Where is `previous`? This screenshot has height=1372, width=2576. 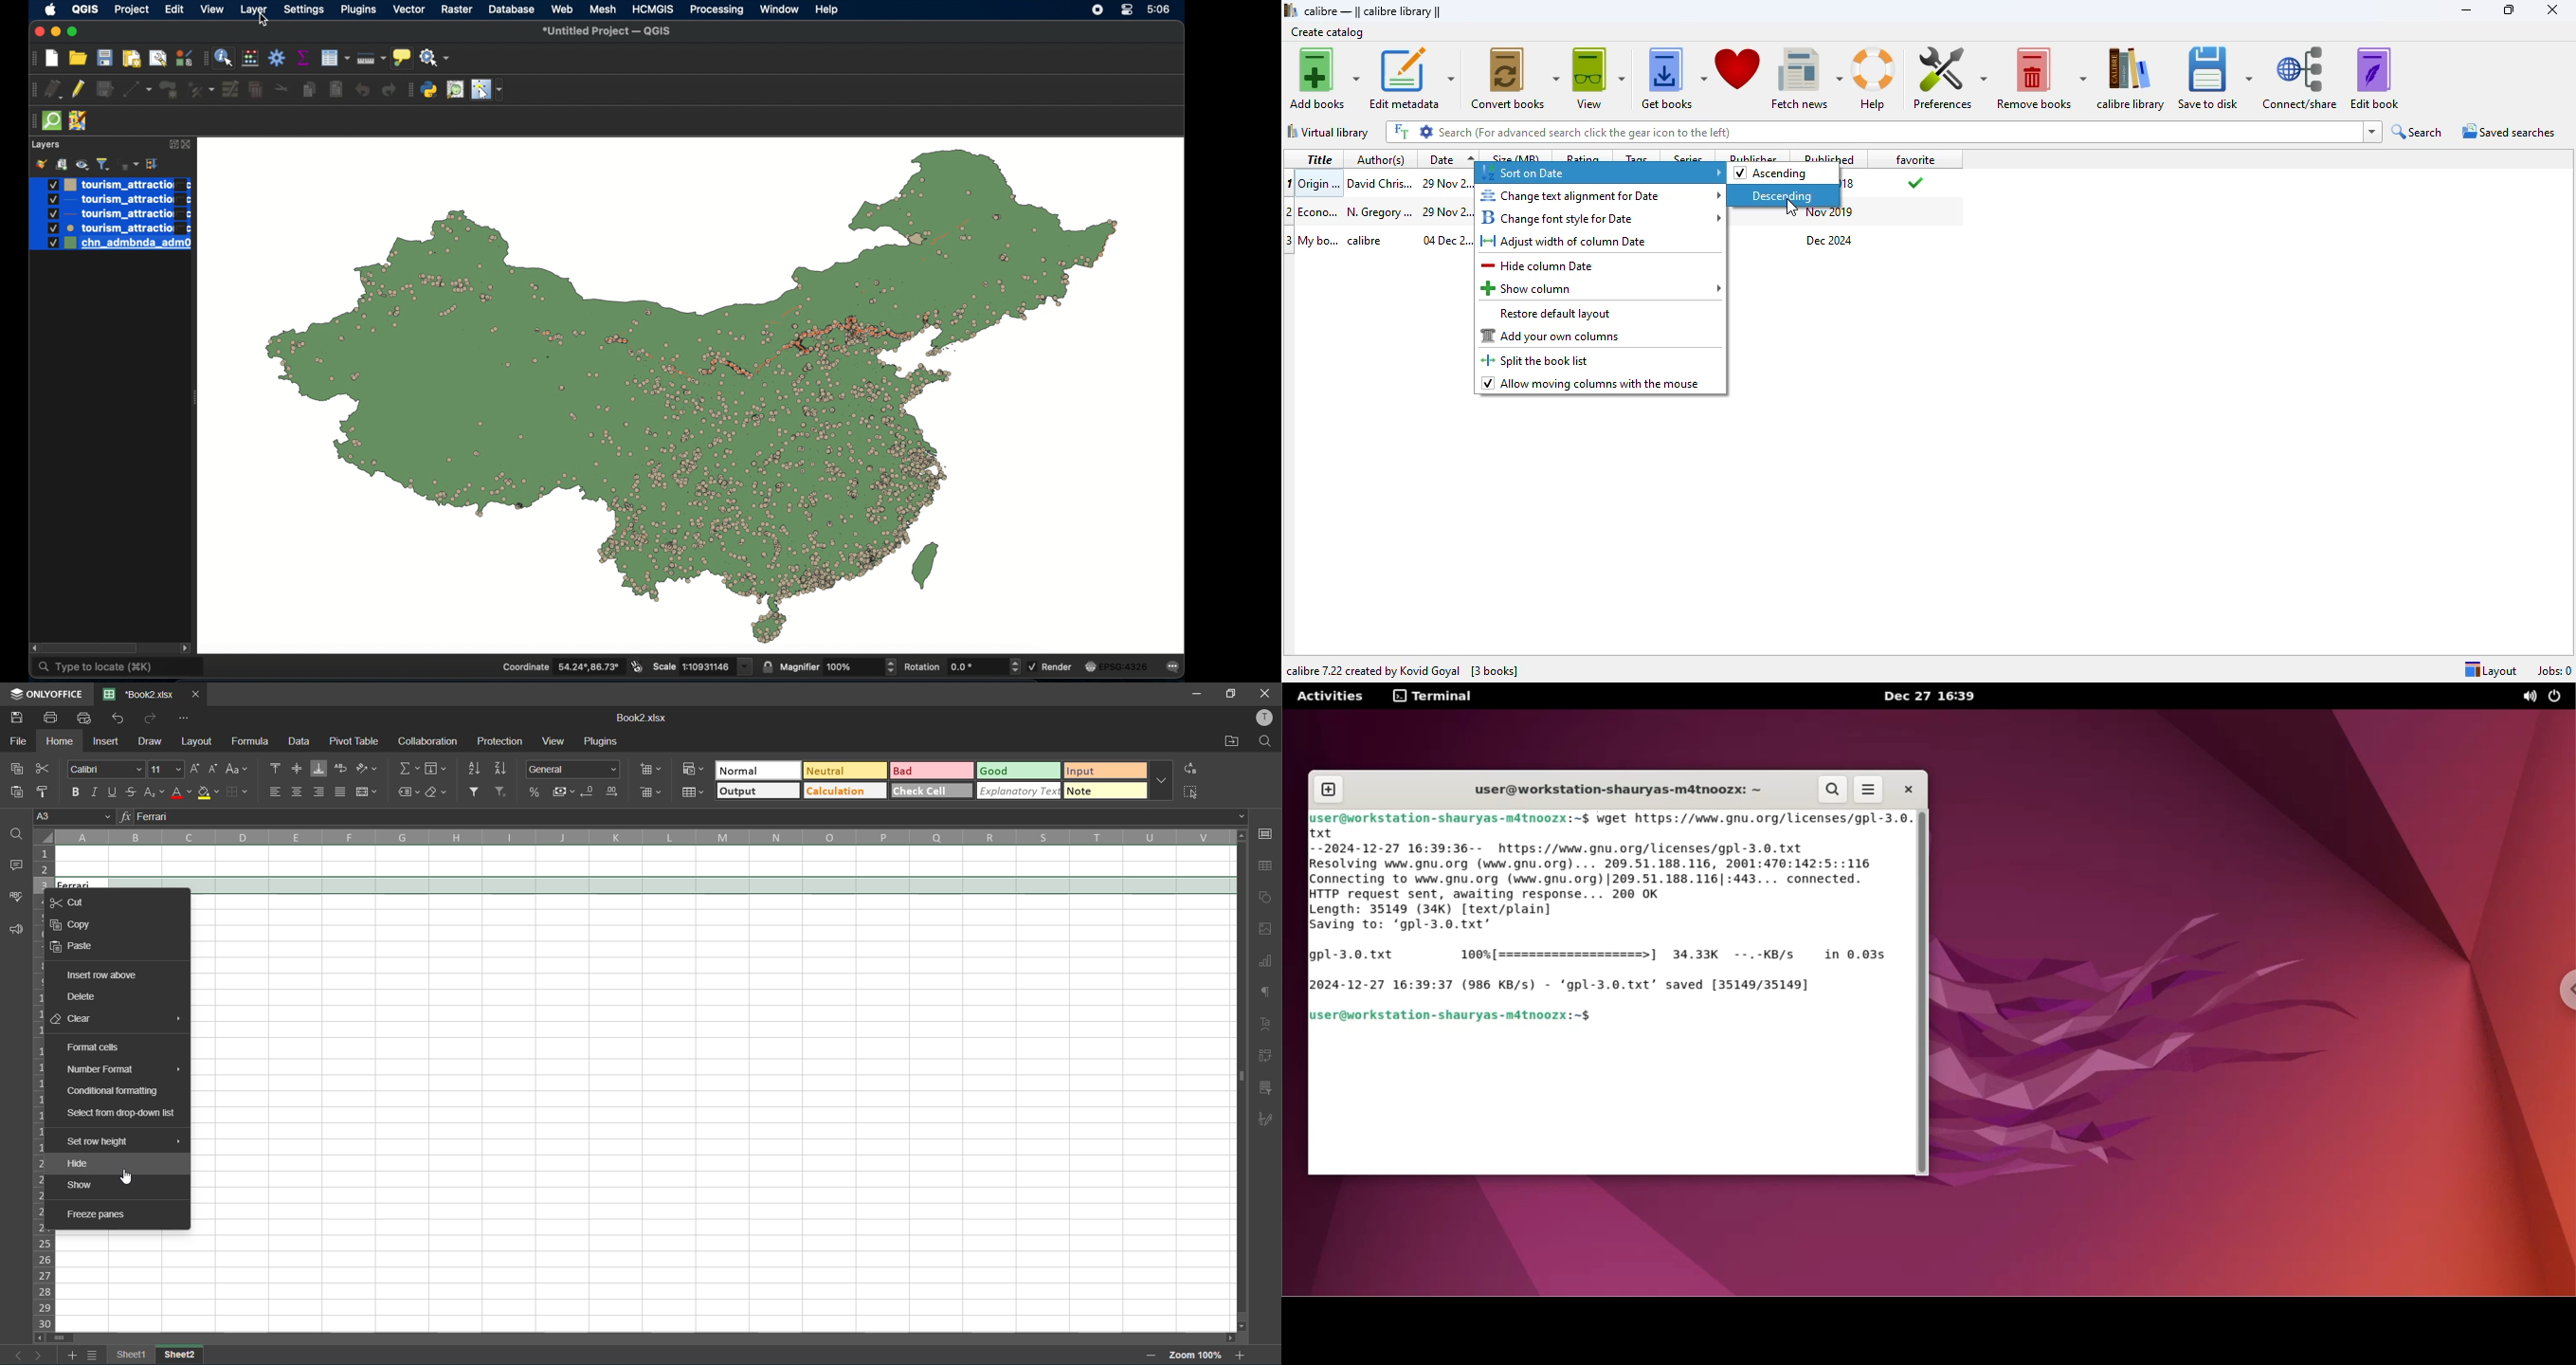
previous is located at coordinates (11, 1356).